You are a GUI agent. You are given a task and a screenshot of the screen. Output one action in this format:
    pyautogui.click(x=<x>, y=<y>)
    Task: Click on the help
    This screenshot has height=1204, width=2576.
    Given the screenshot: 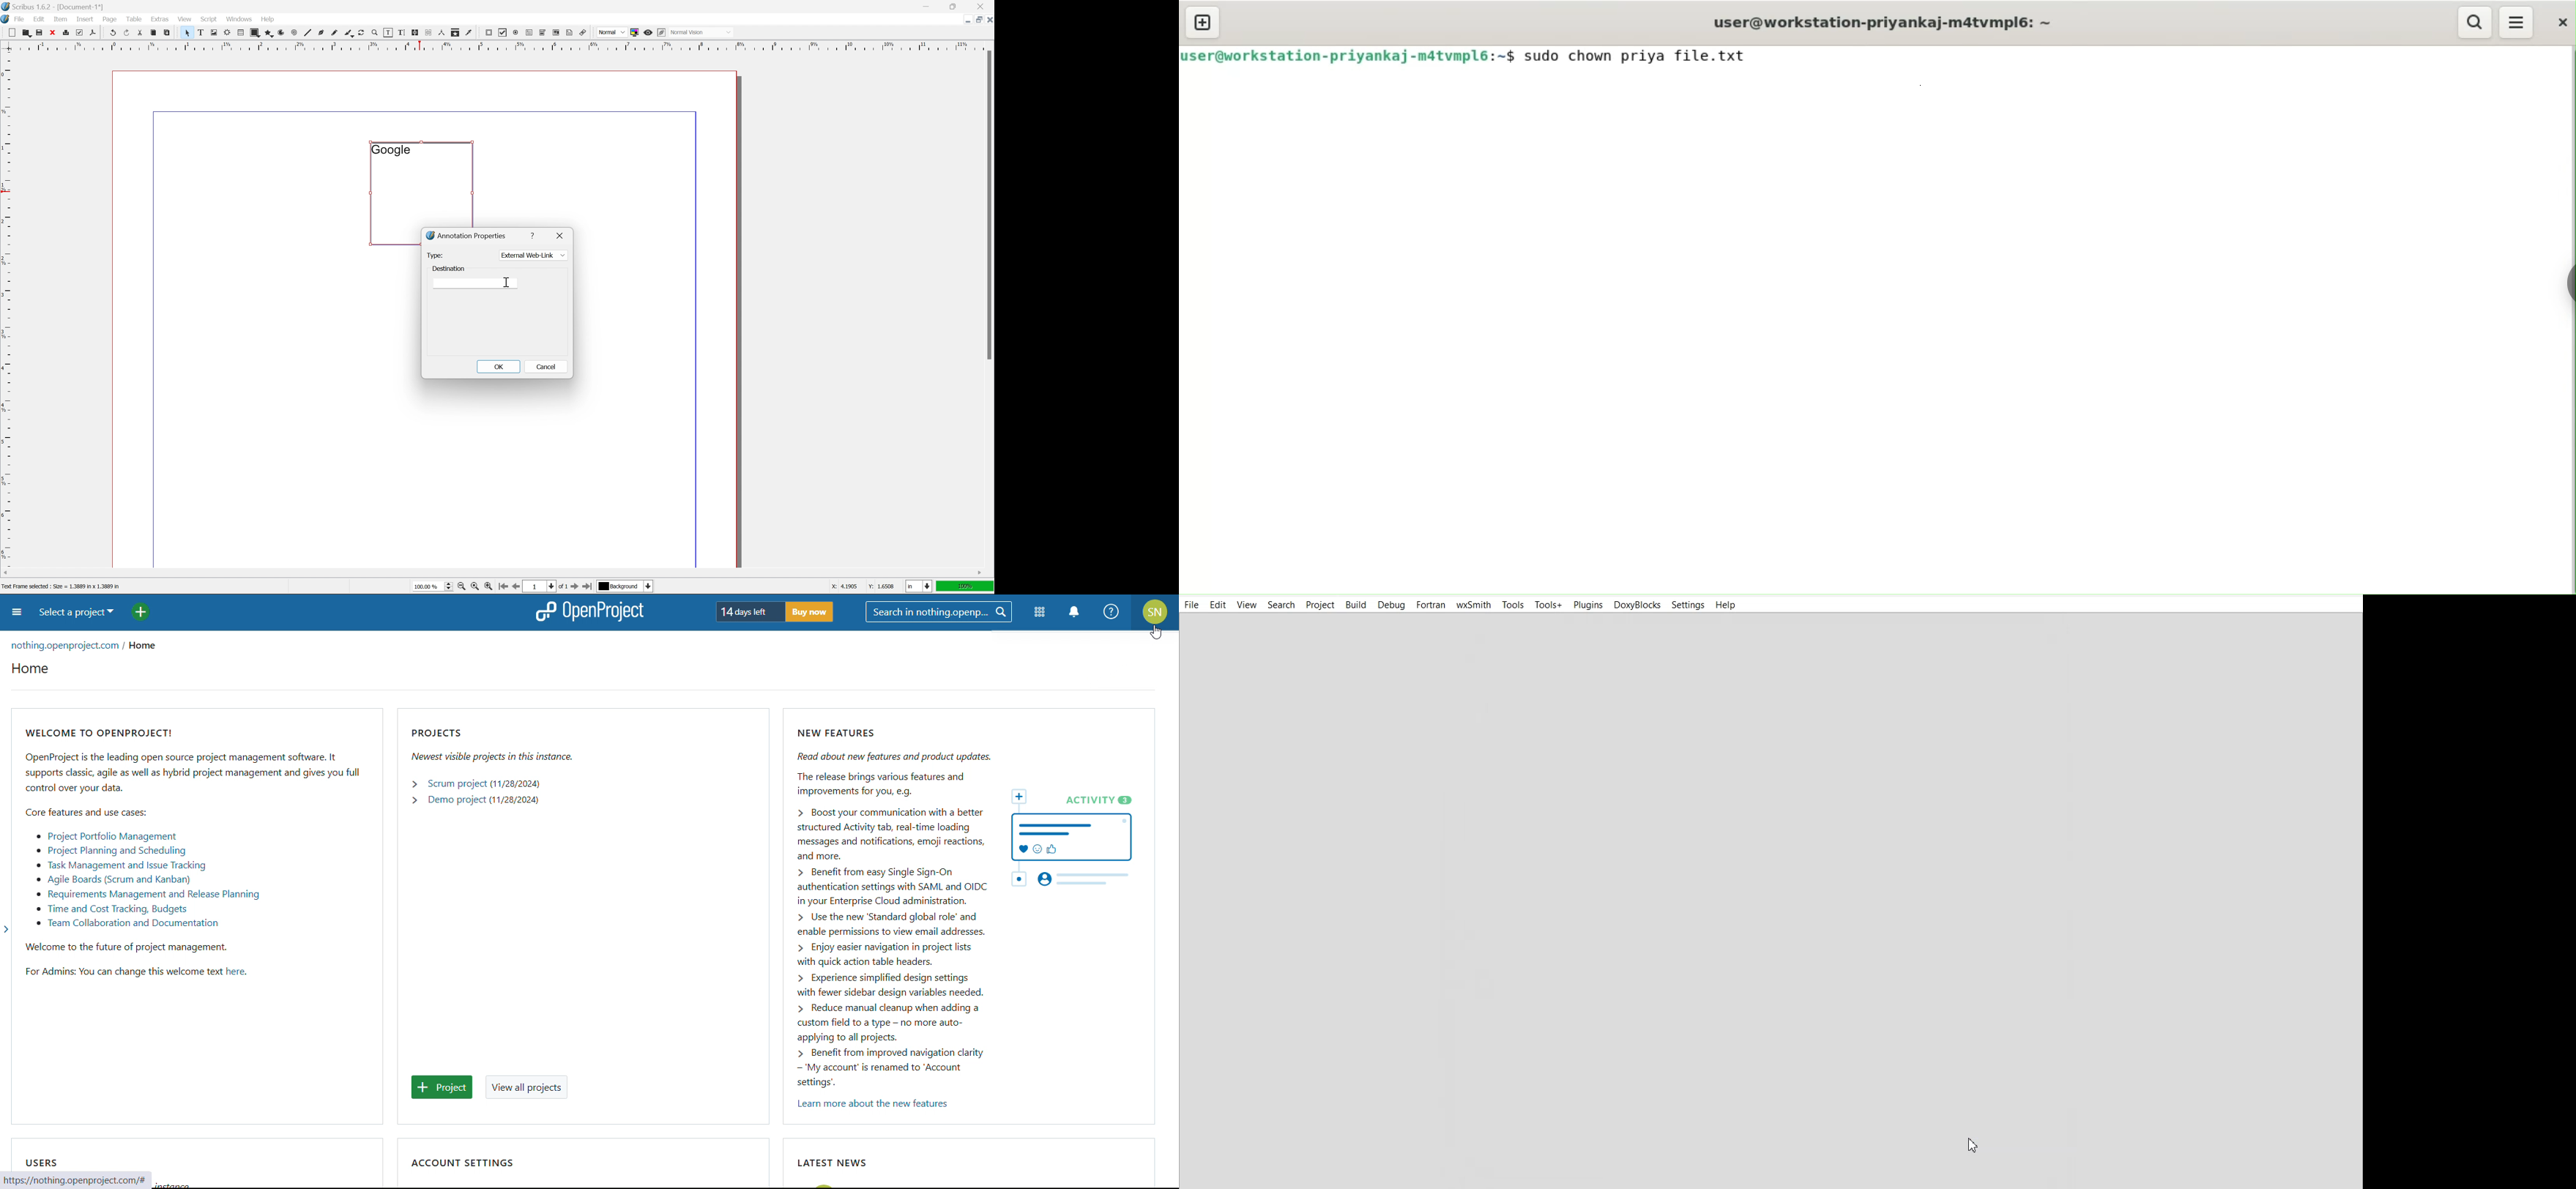 What is the action you would take?
    pyautogui.click(x=534, y=234)
    